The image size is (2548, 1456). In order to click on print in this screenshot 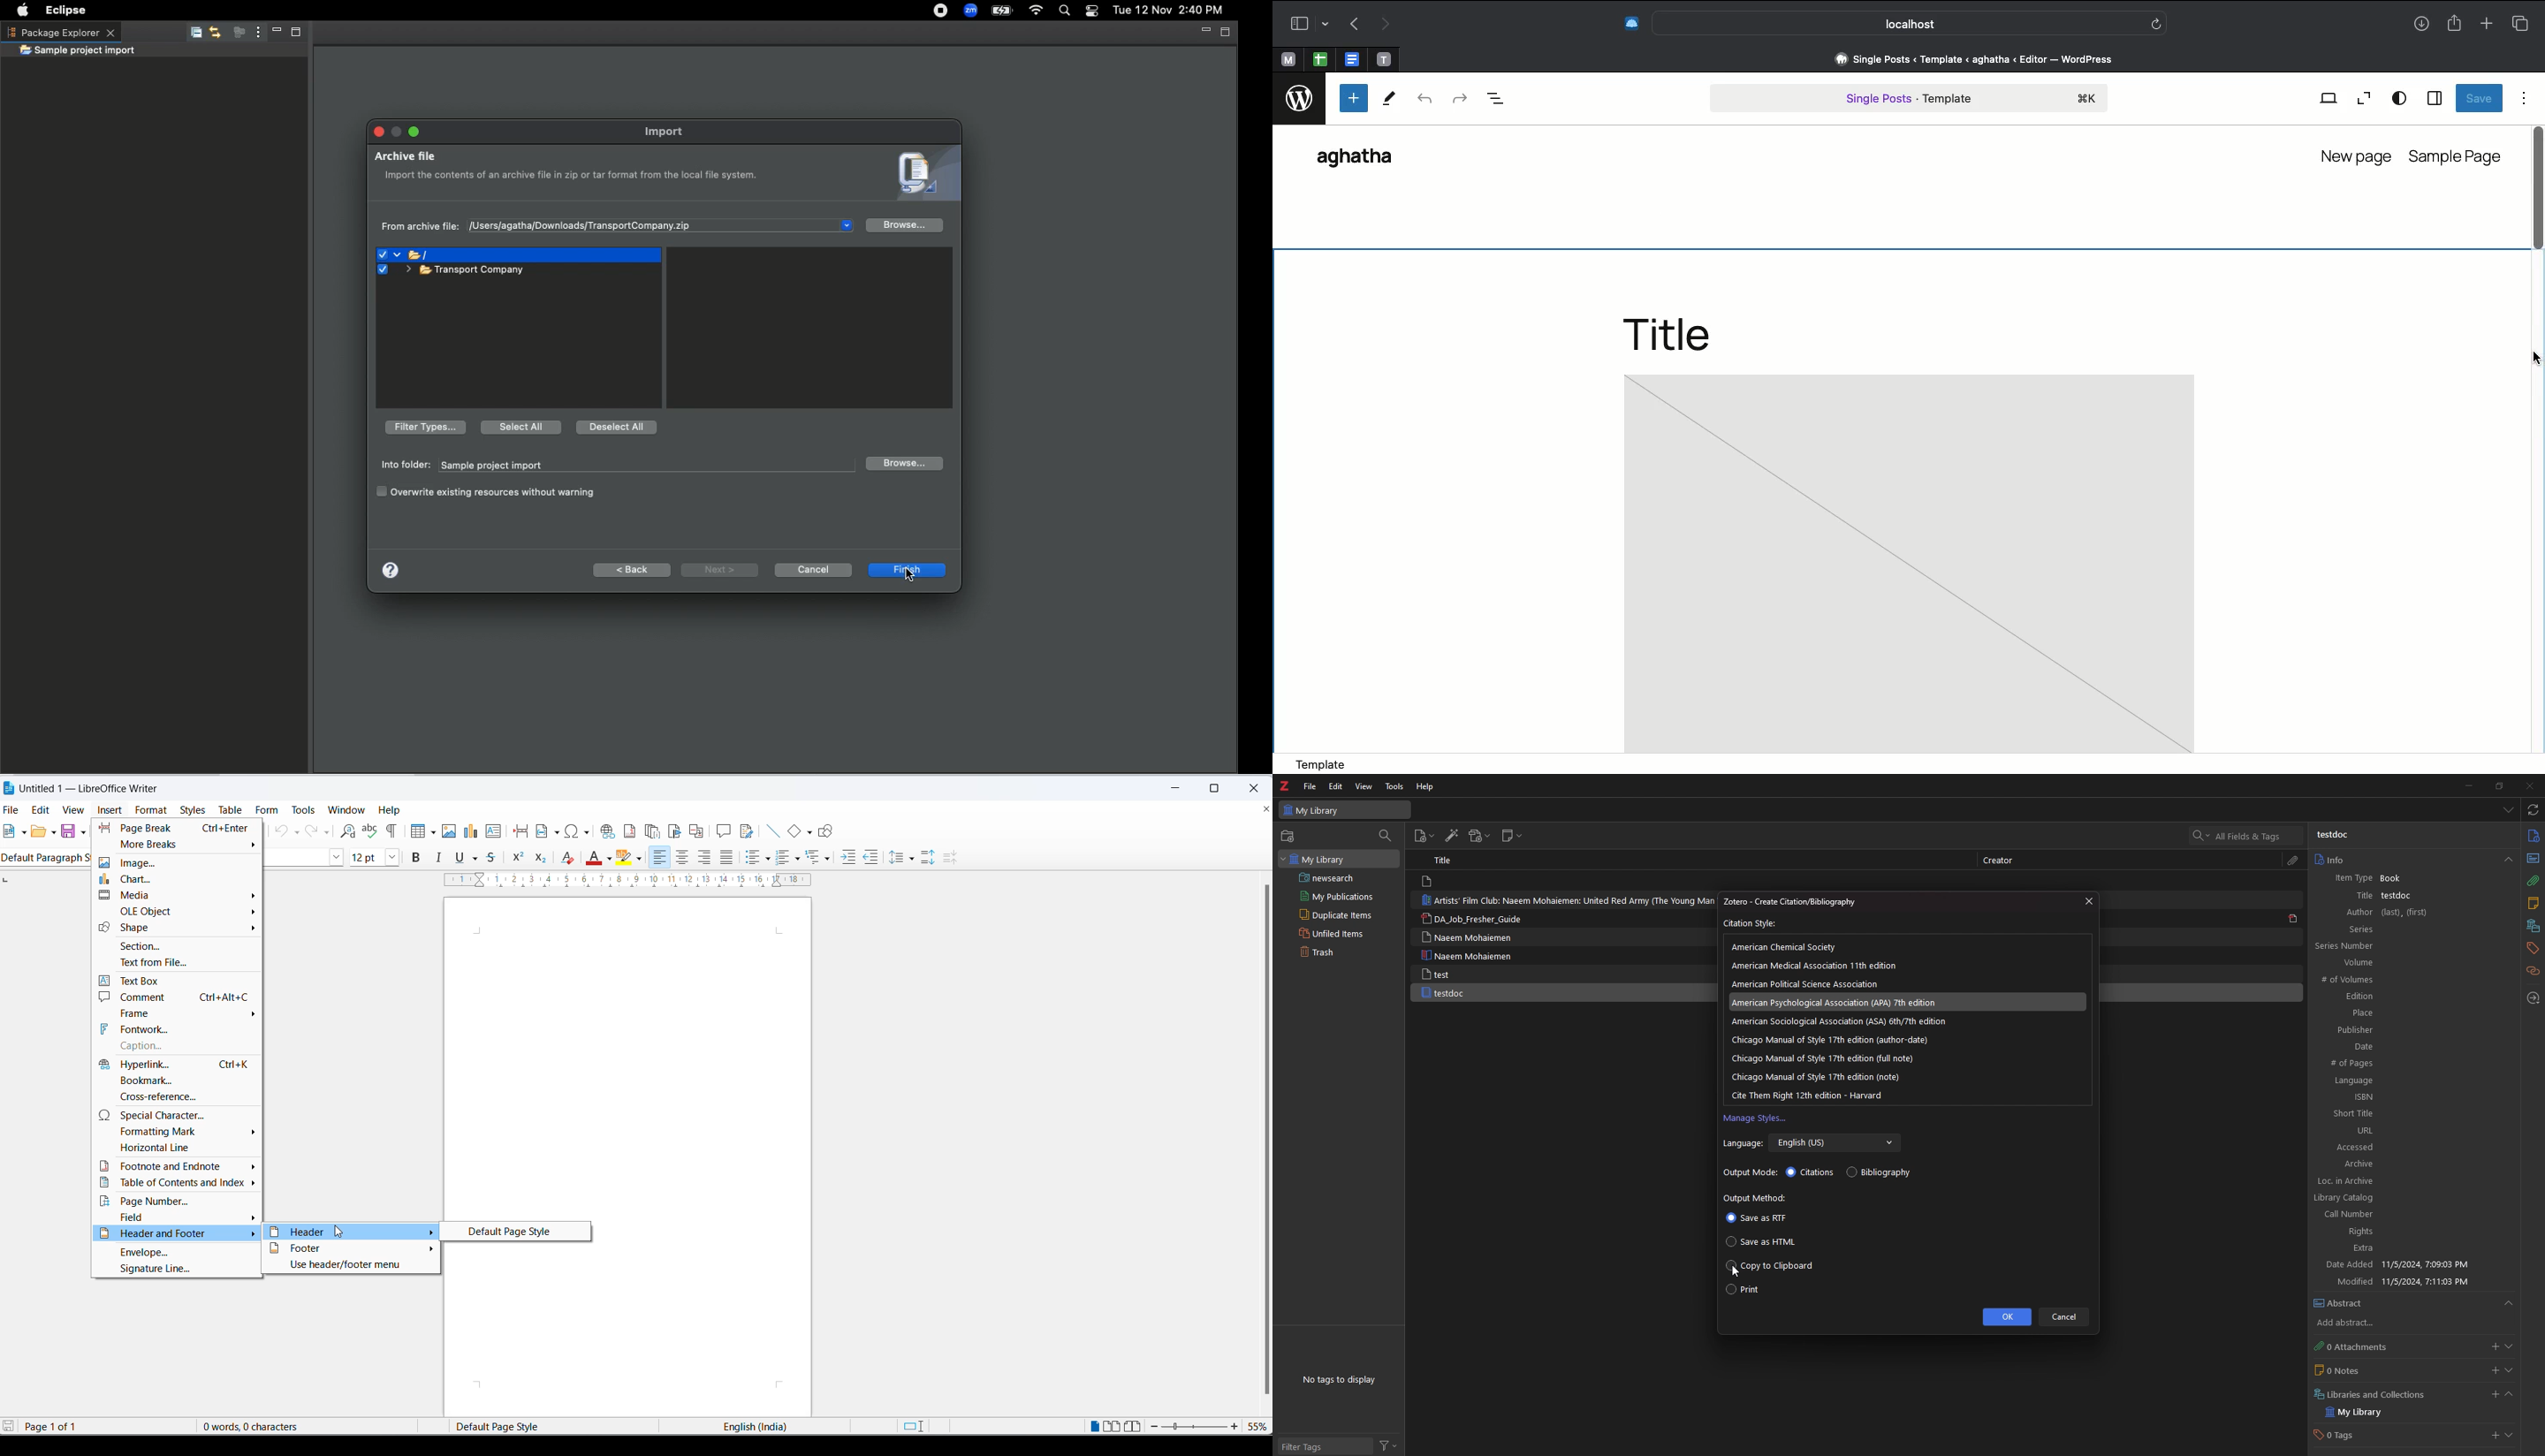, I will do `click(1743, 1291)`.